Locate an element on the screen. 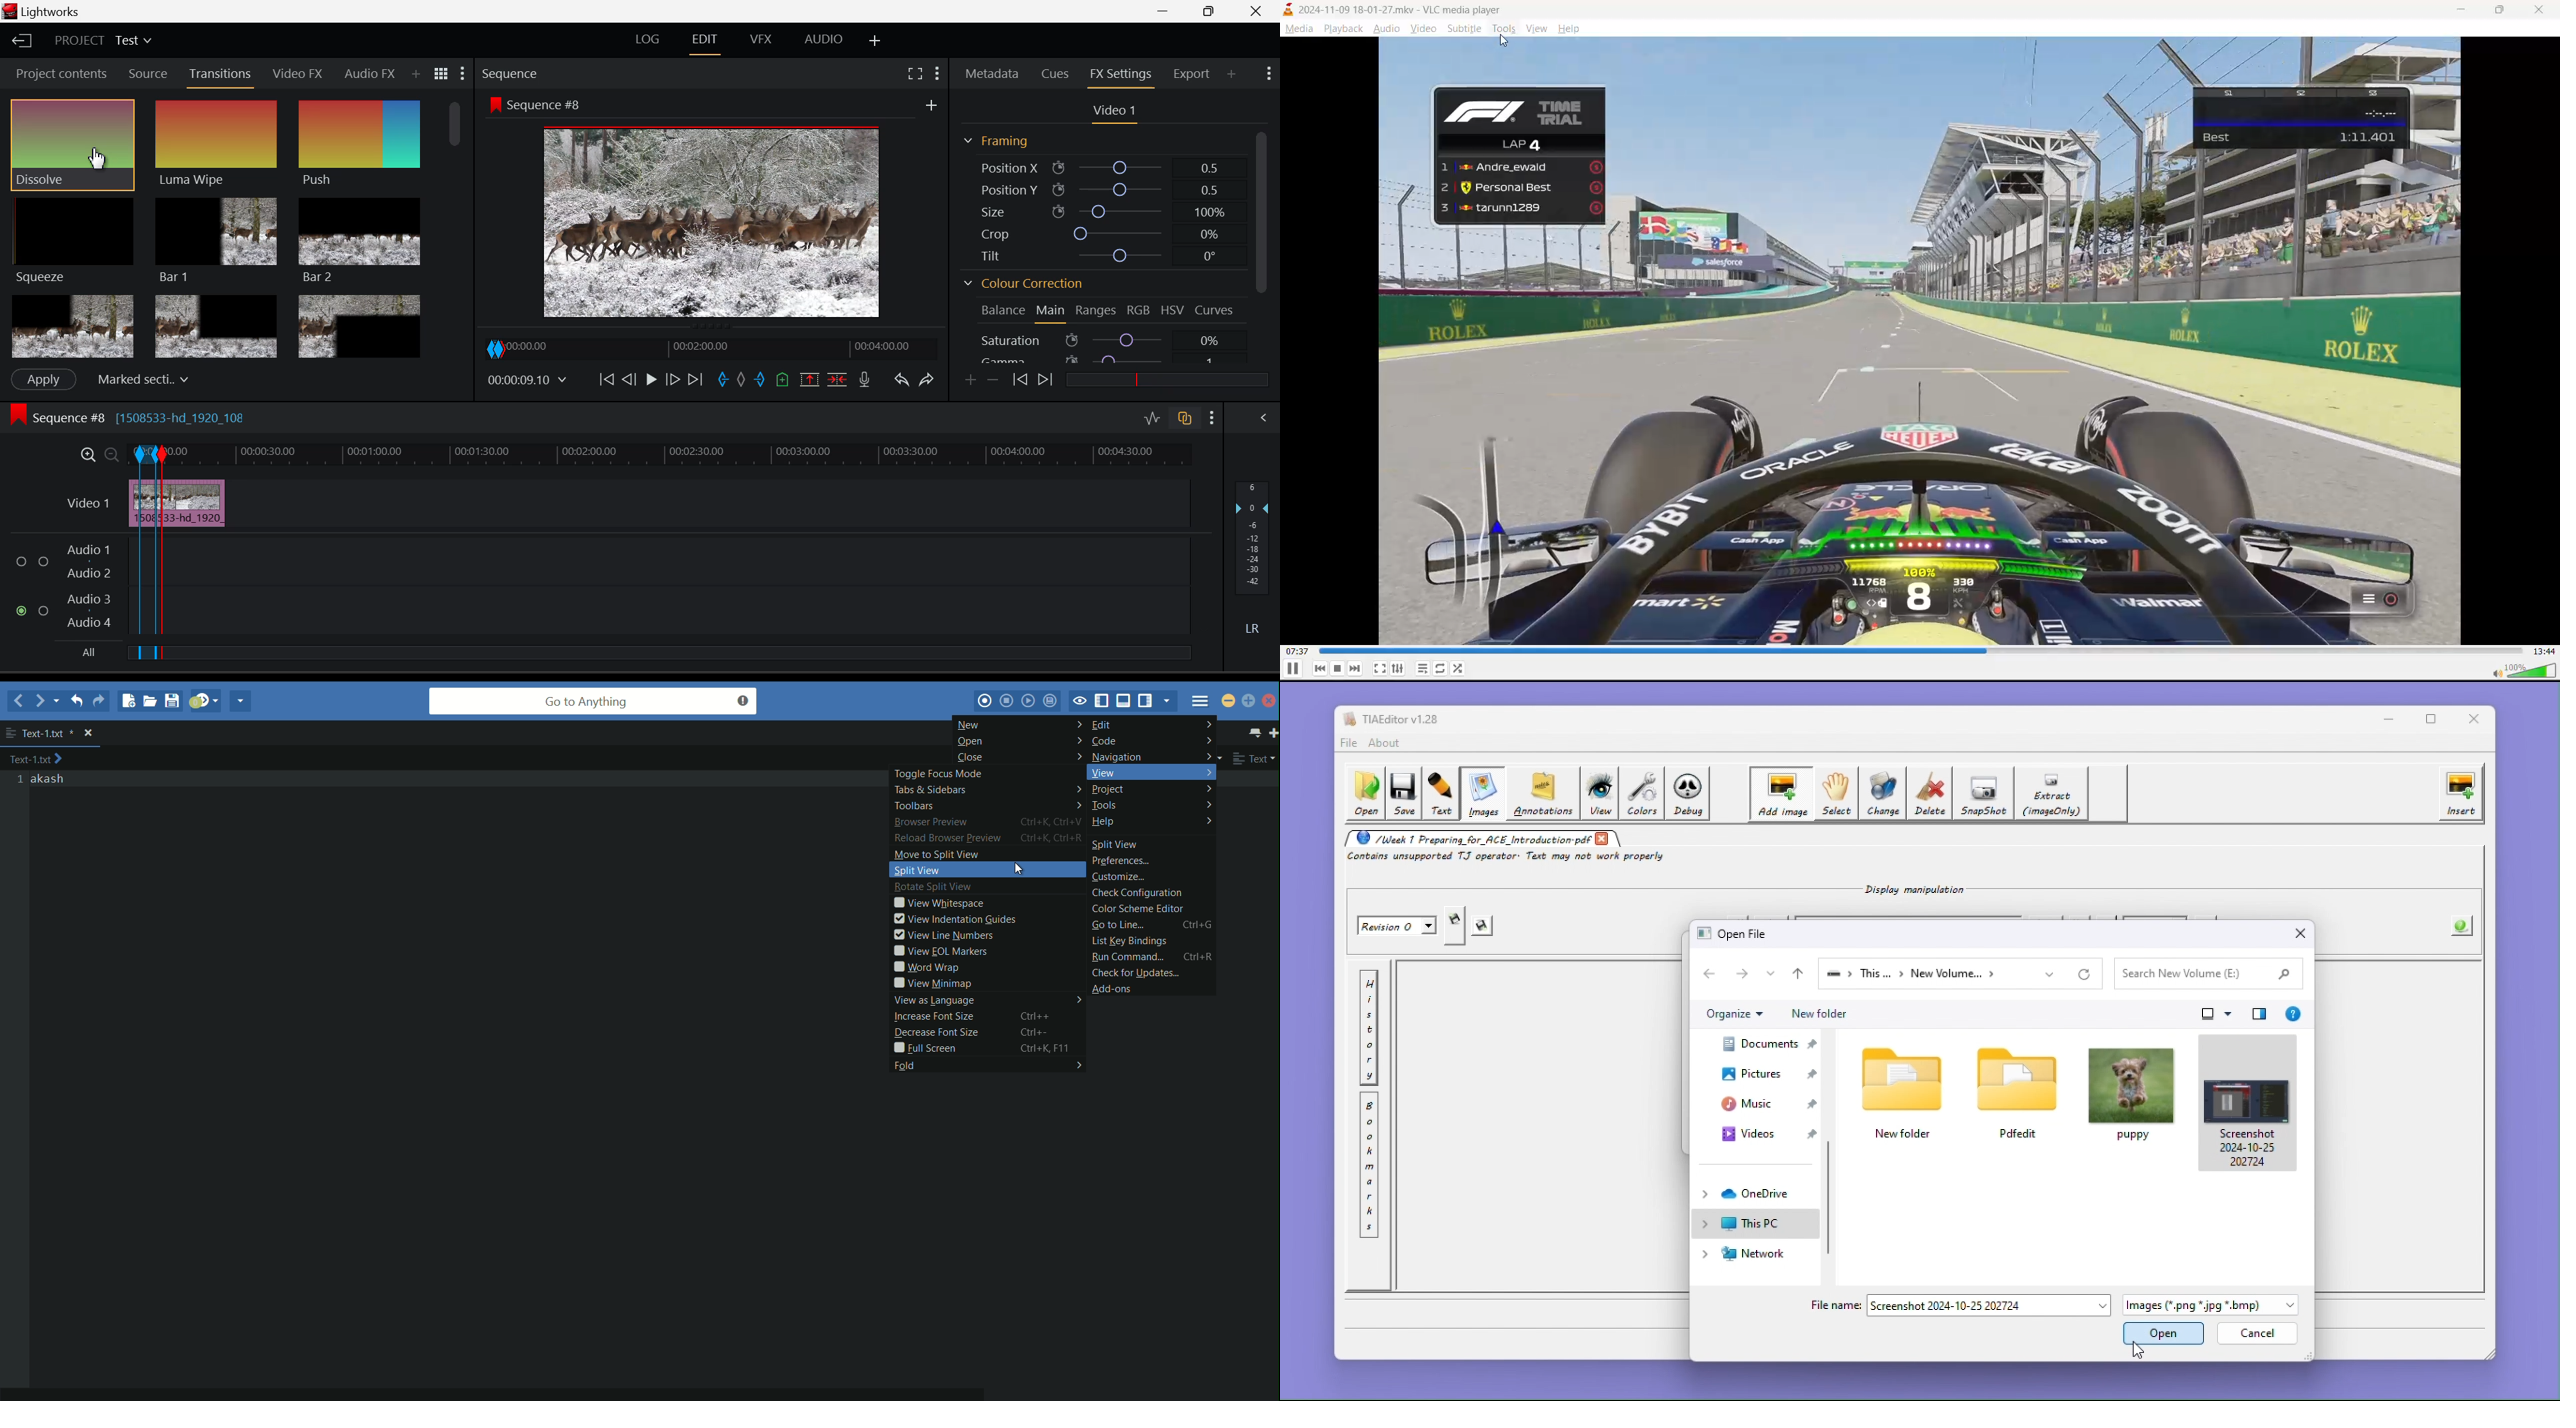 This screenshot has height=1428, width=2576. Box 2 is located at coordinates (216, 325).